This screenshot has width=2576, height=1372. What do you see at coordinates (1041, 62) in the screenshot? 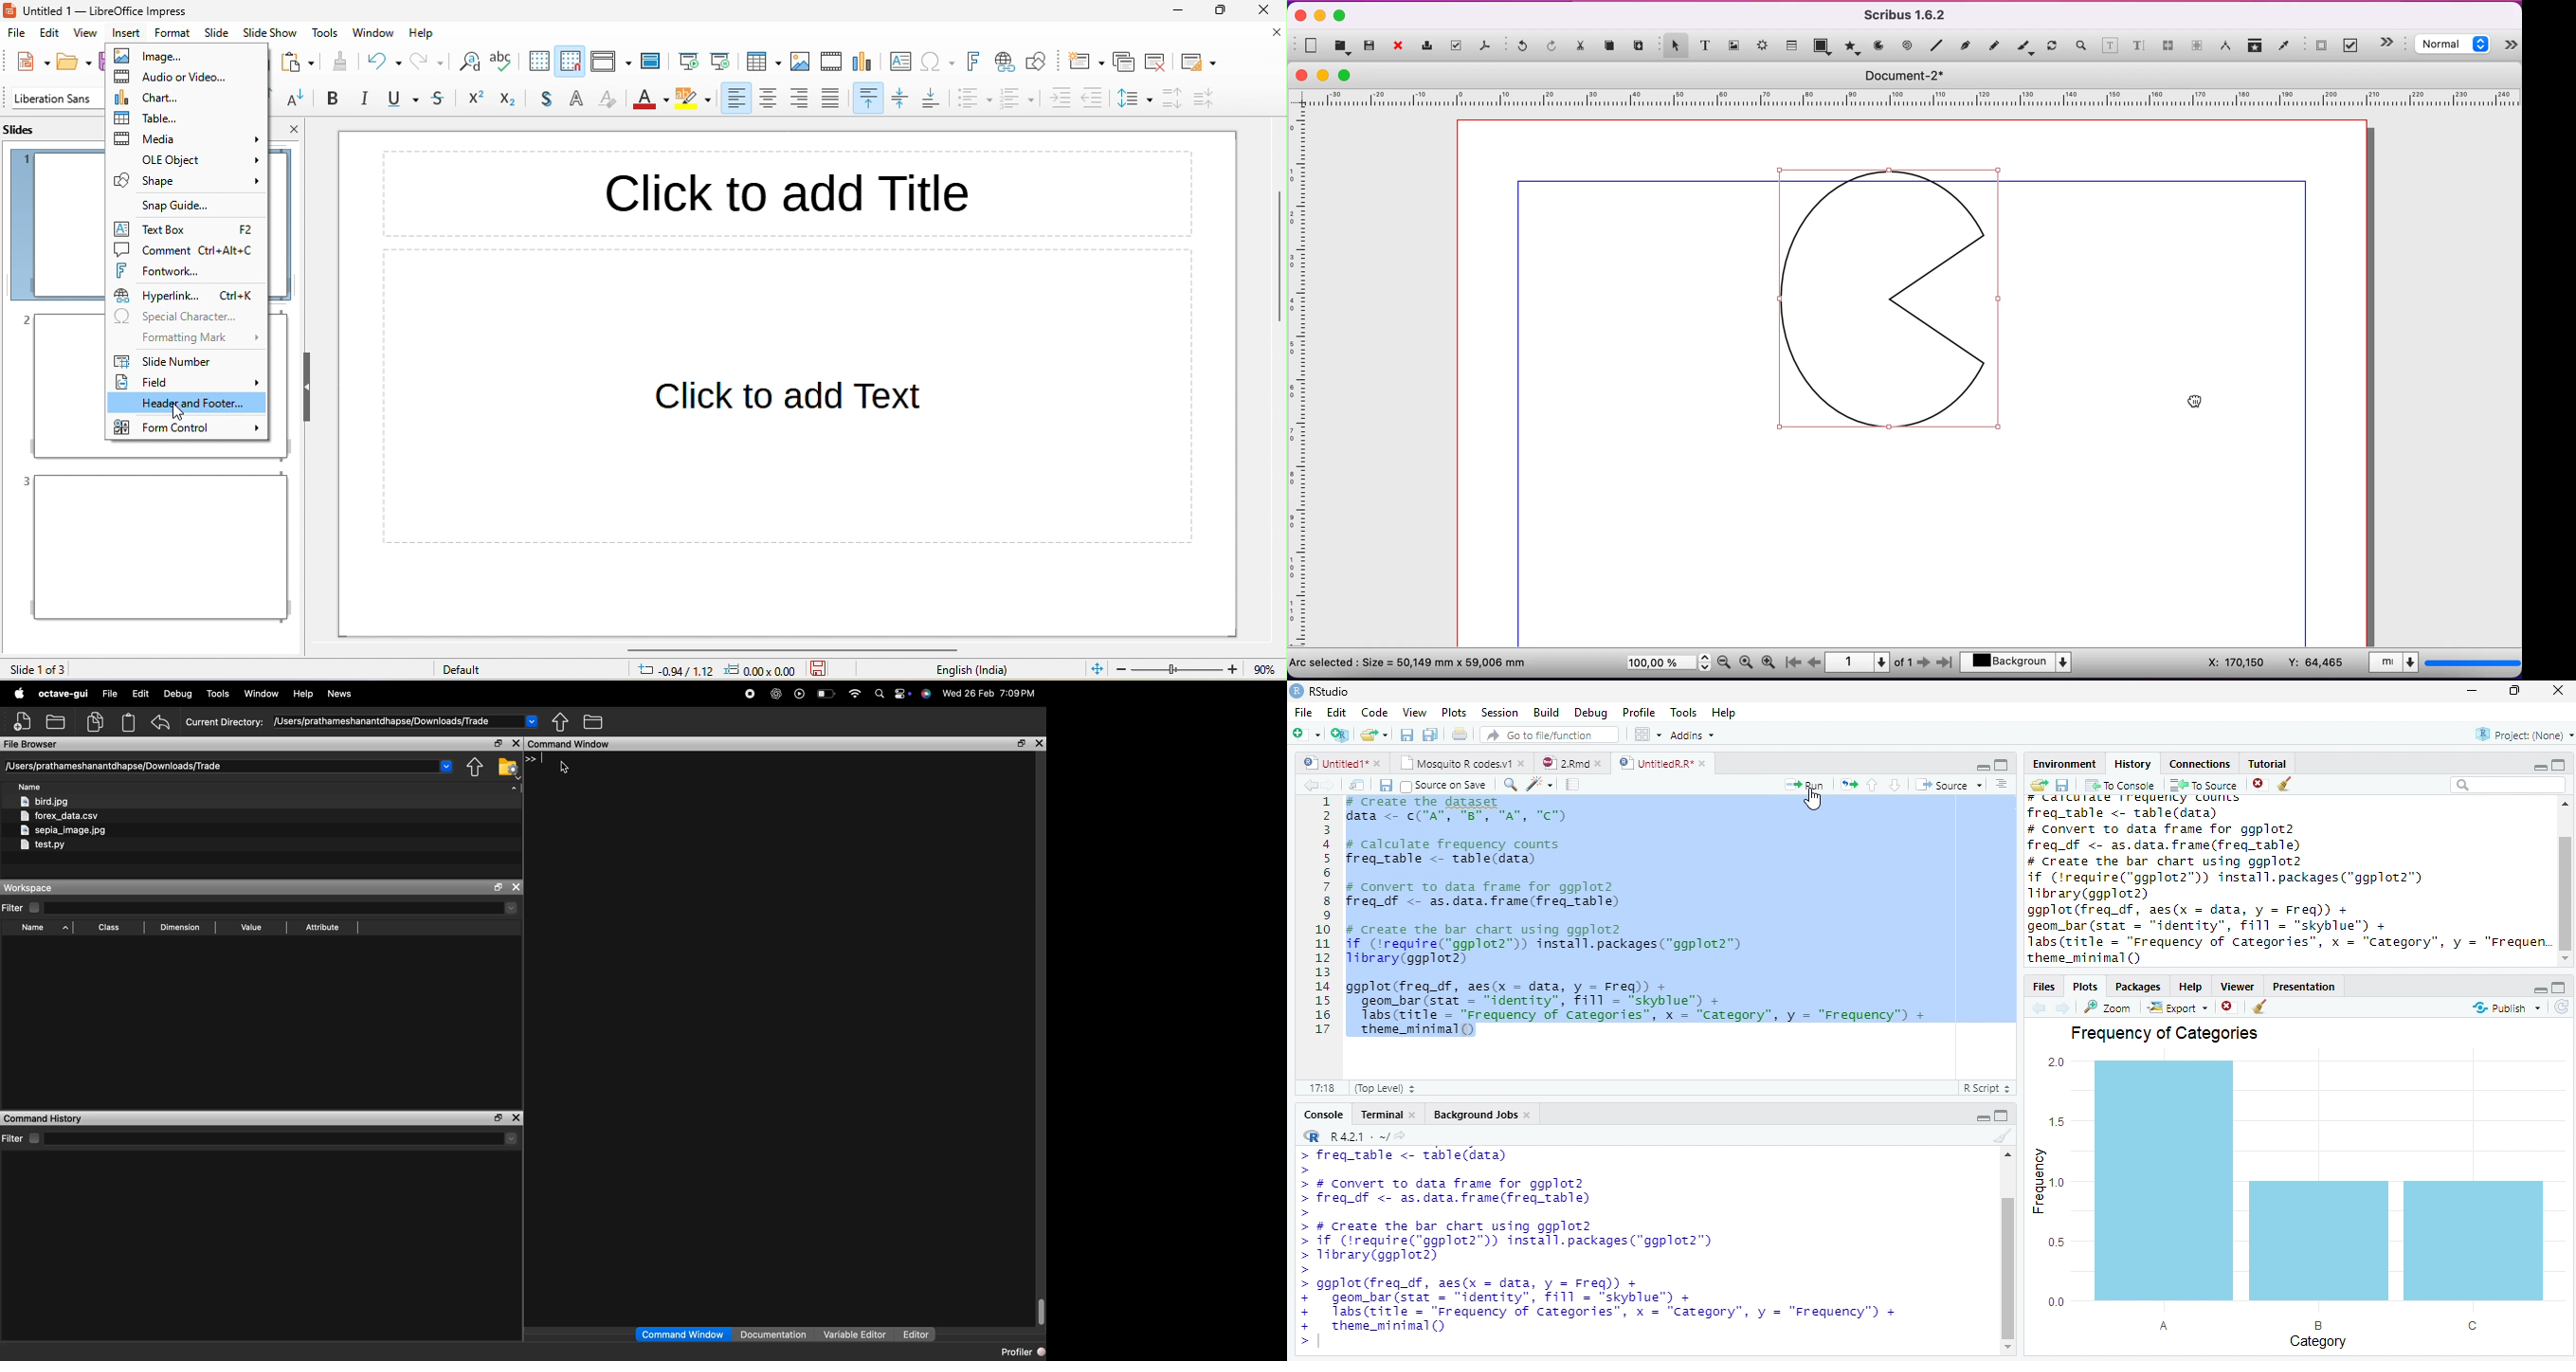
I see `show draw function` at bounding box center [1041, 62].